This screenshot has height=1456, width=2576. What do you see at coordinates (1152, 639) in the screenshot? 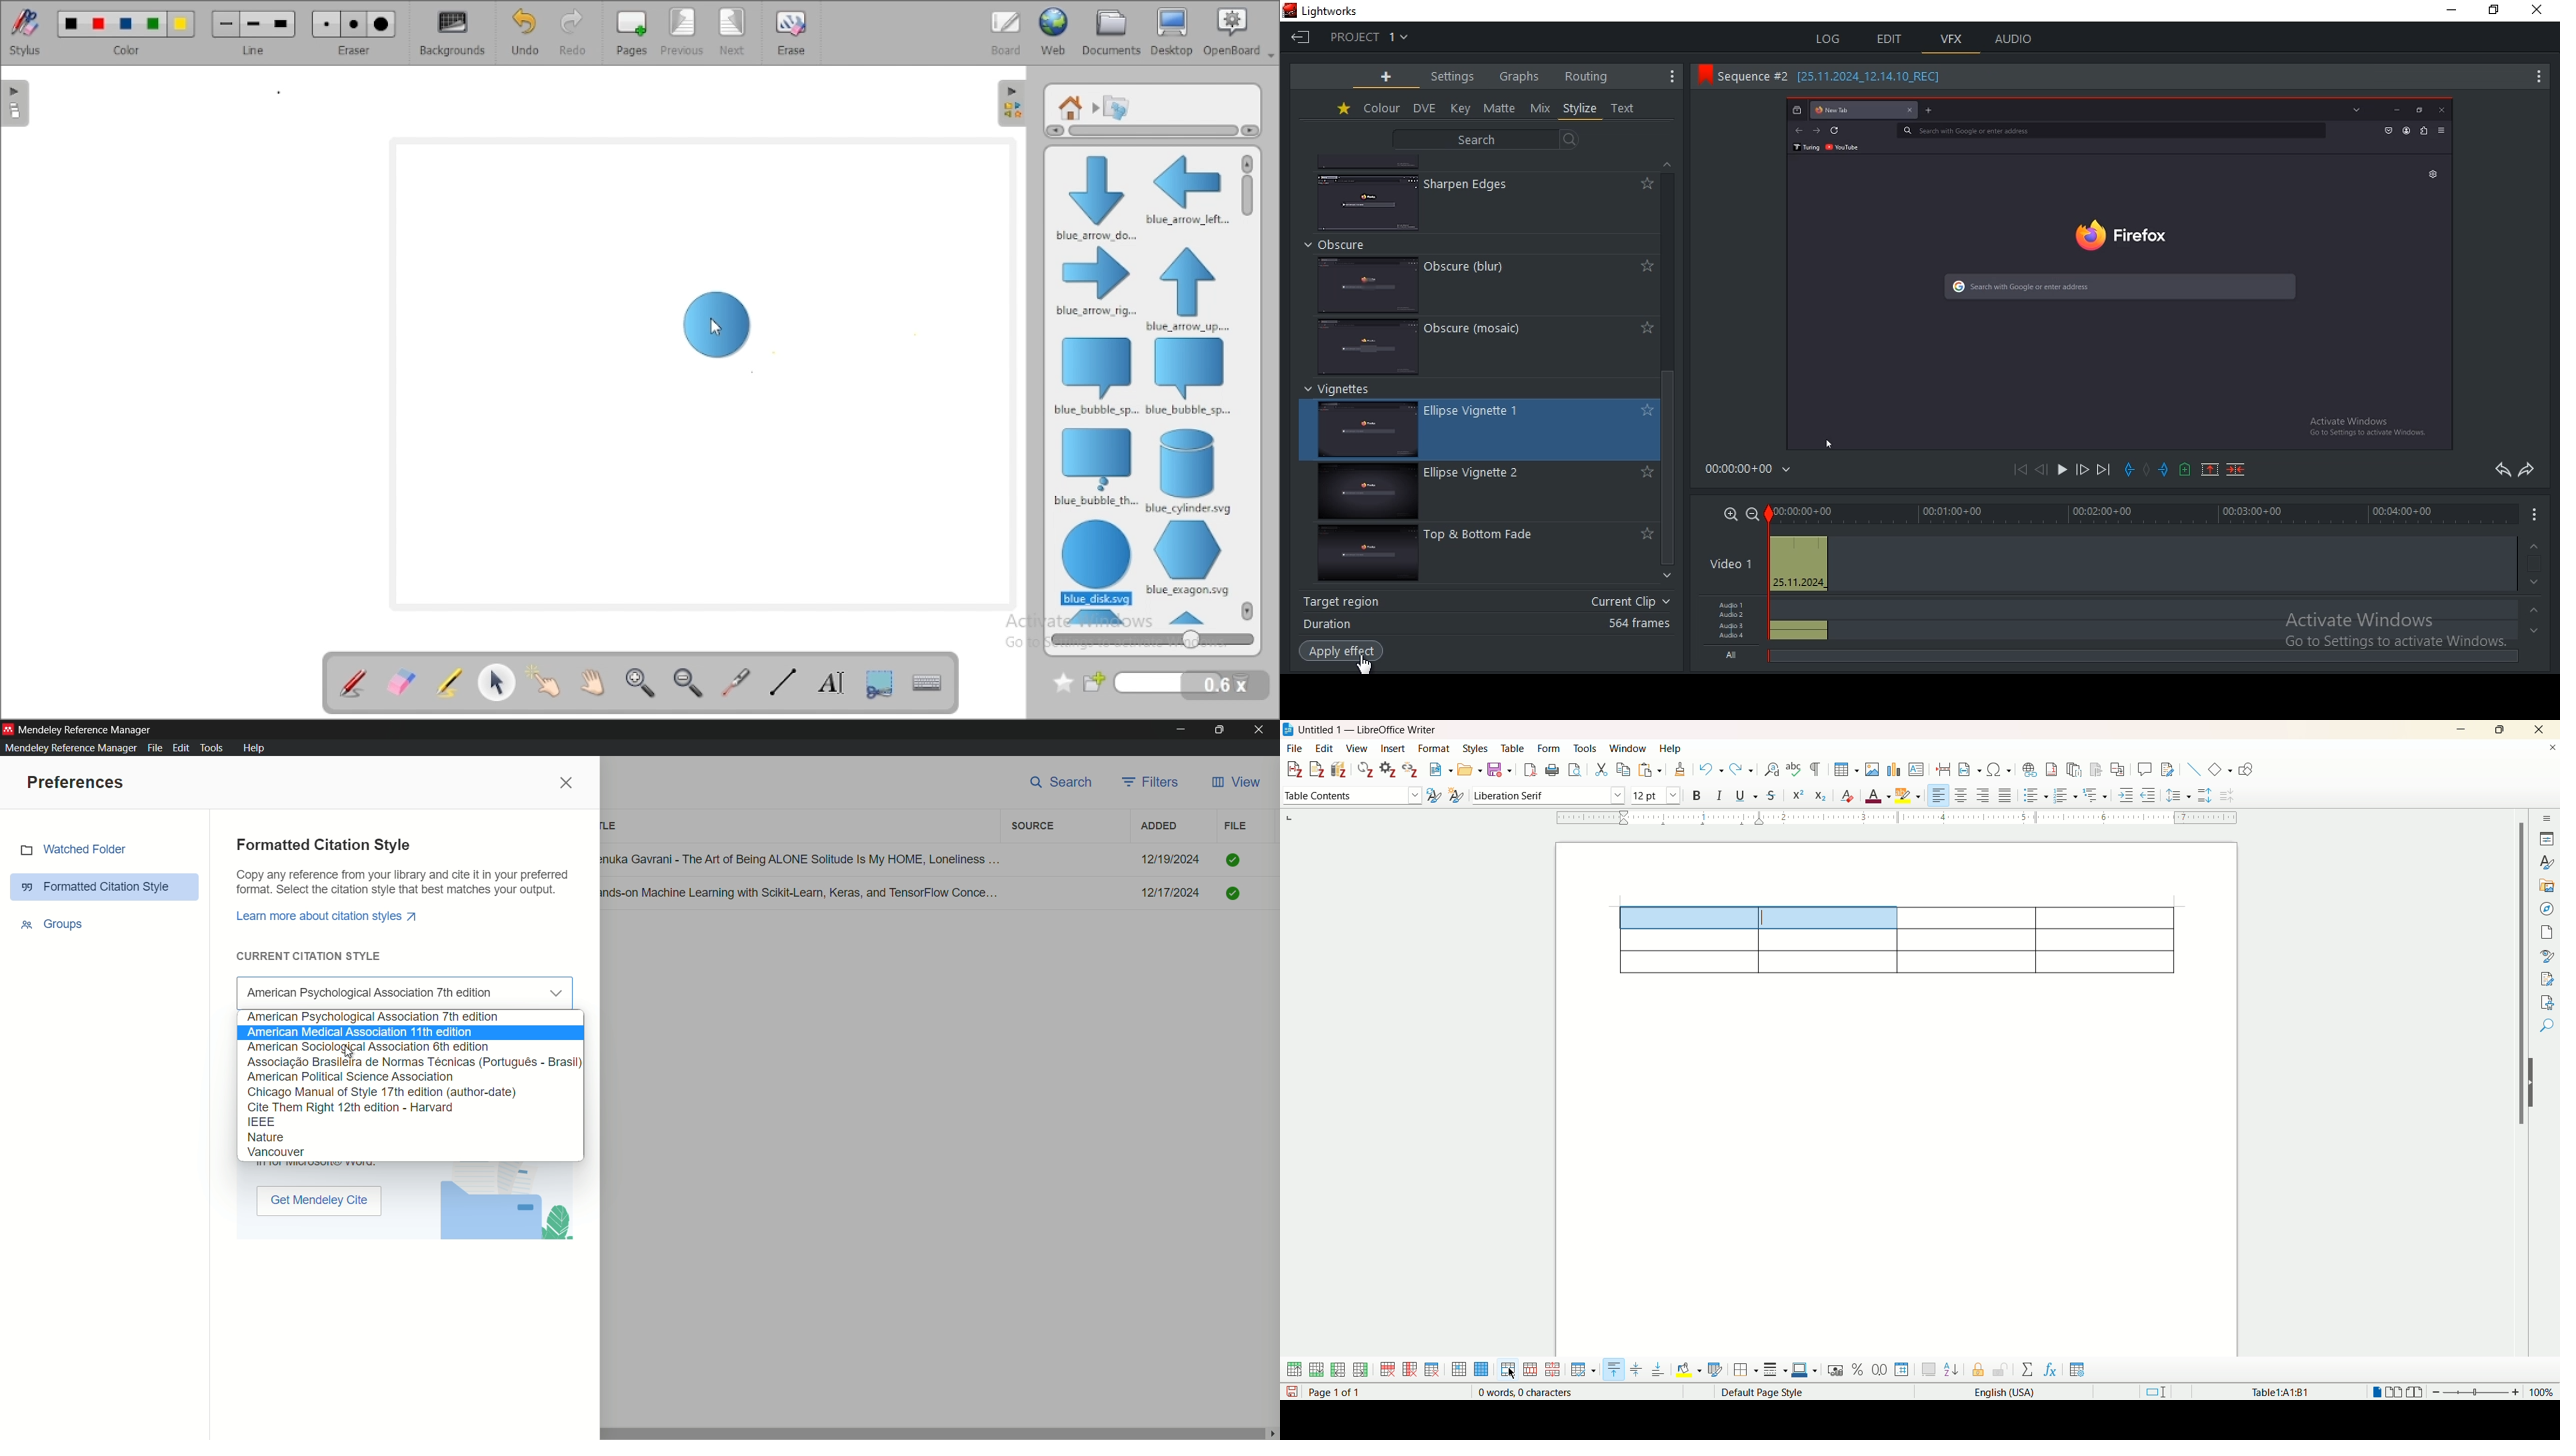
I see `zoom in & out of shapes` at bounding box center [1152, 639].